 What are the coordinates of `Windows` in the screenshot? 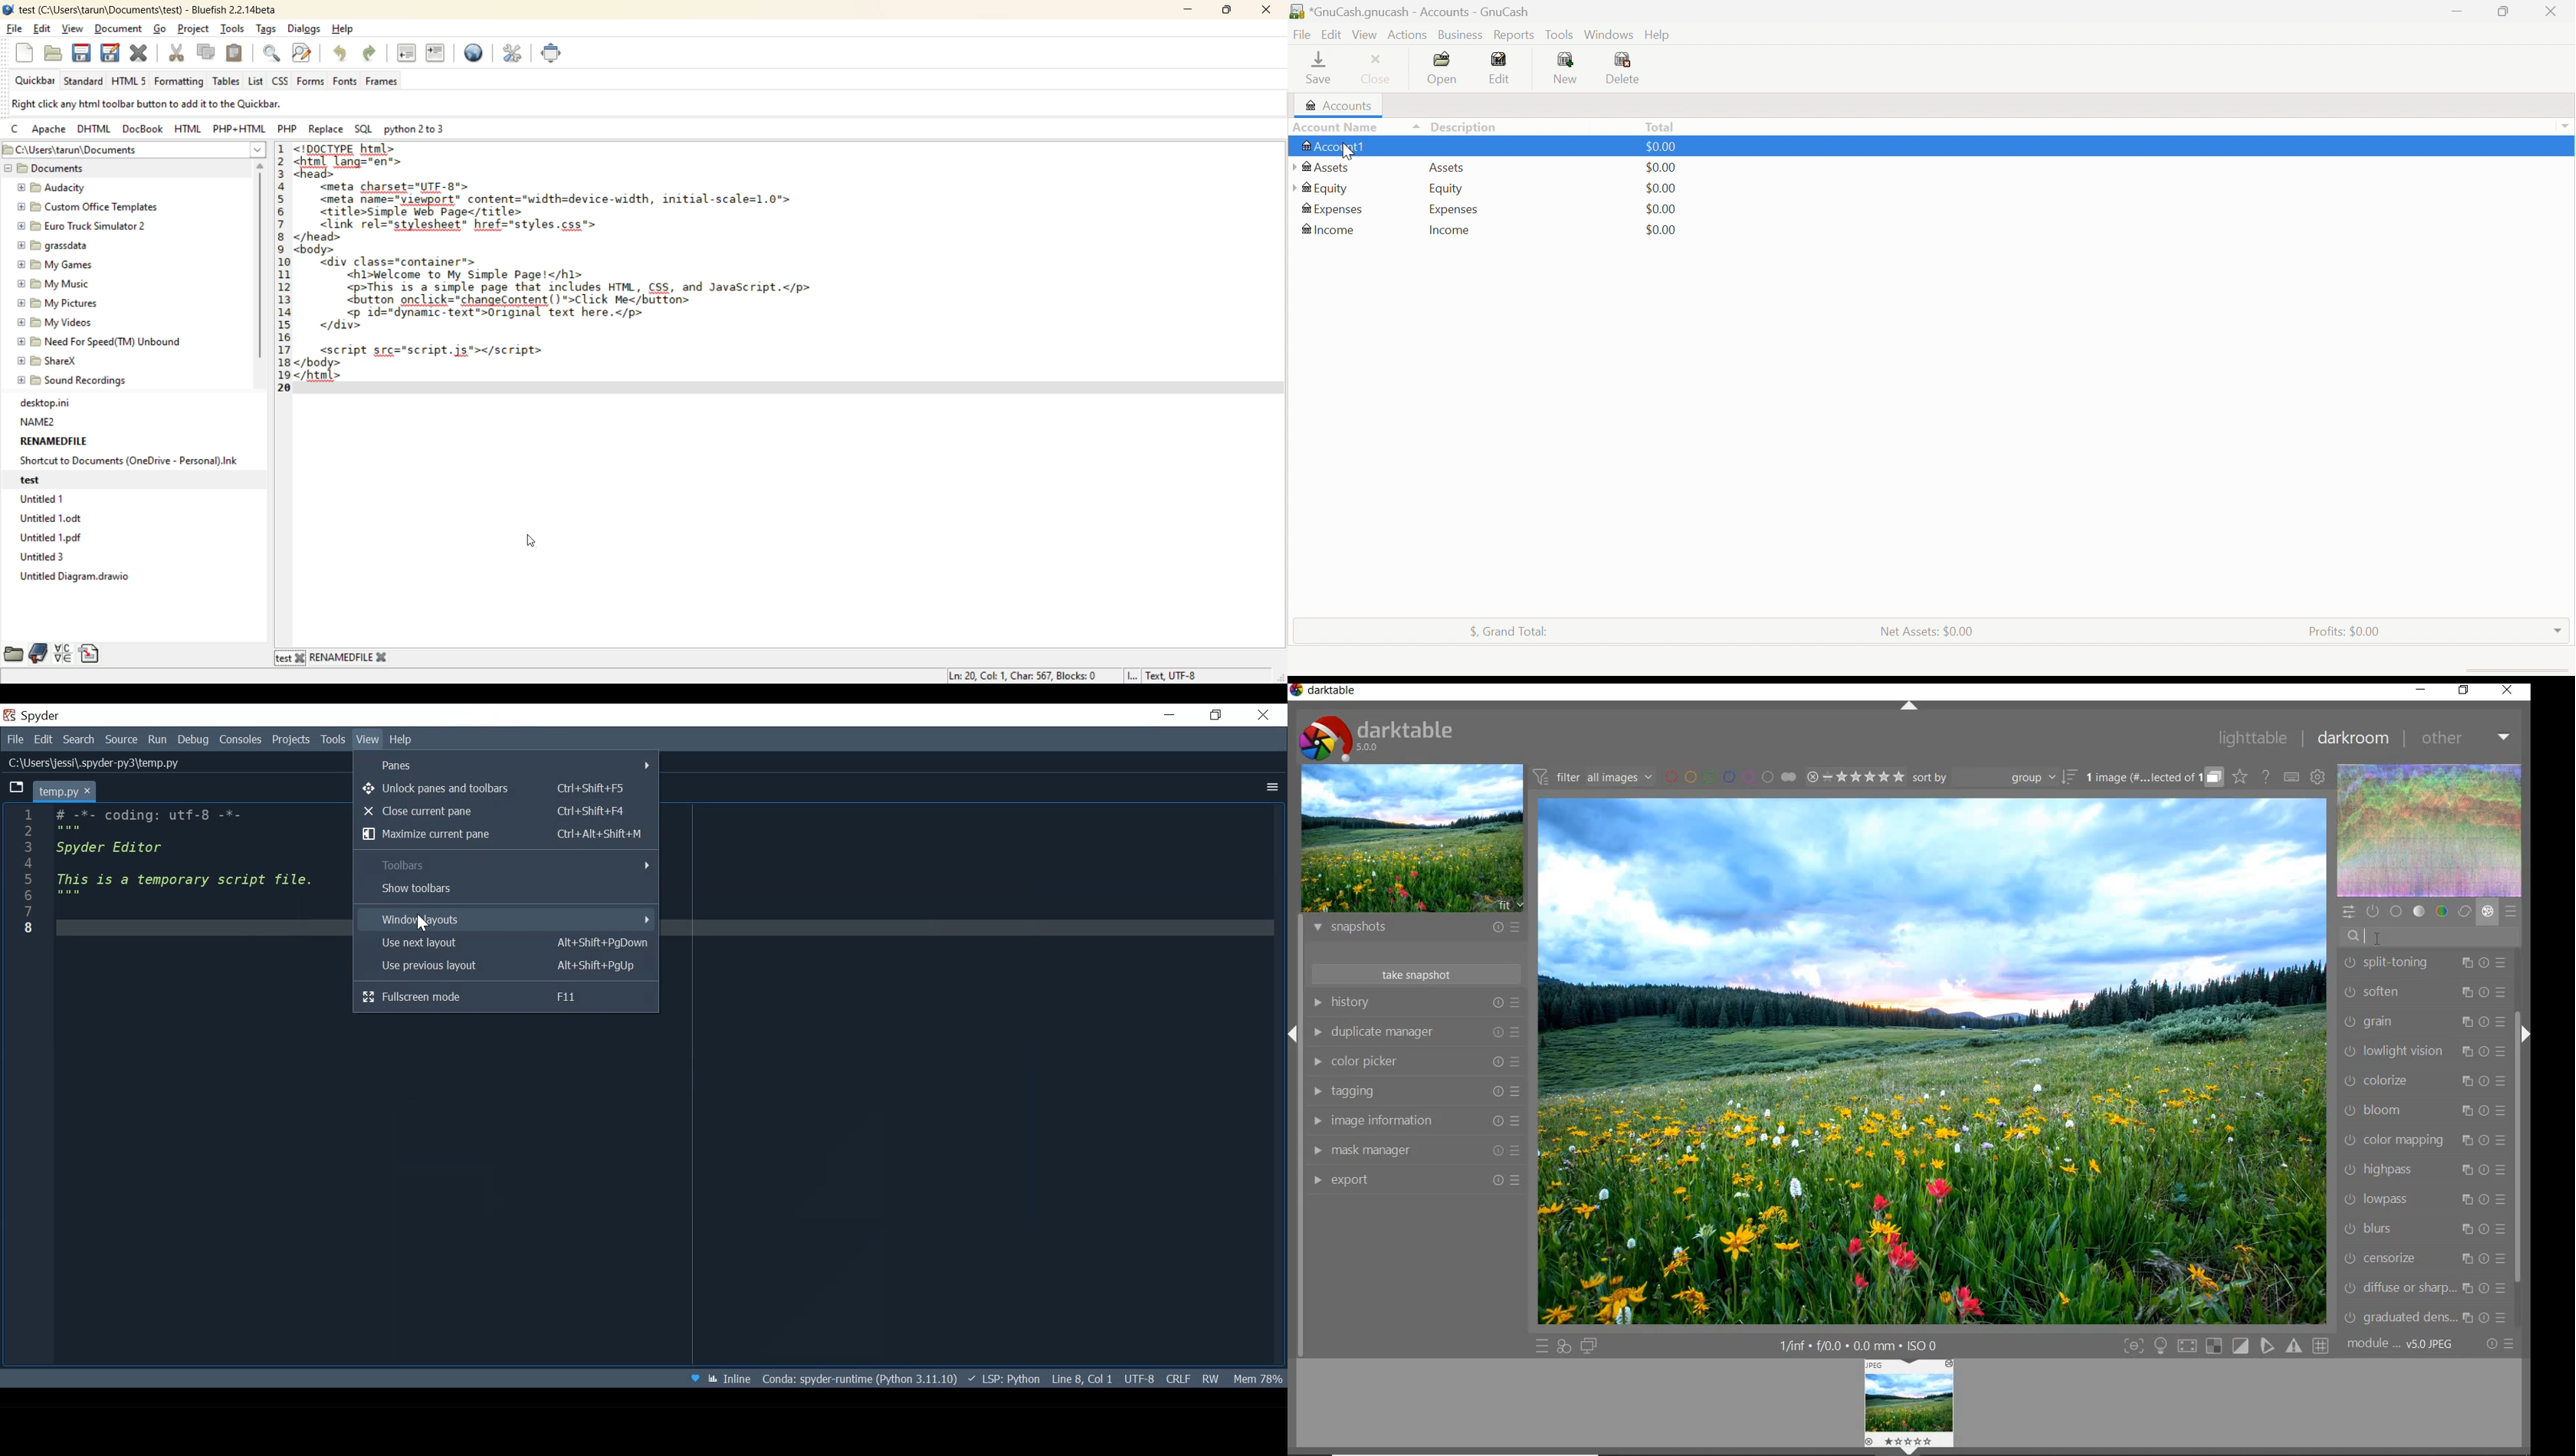 It's located at (1608, 34).